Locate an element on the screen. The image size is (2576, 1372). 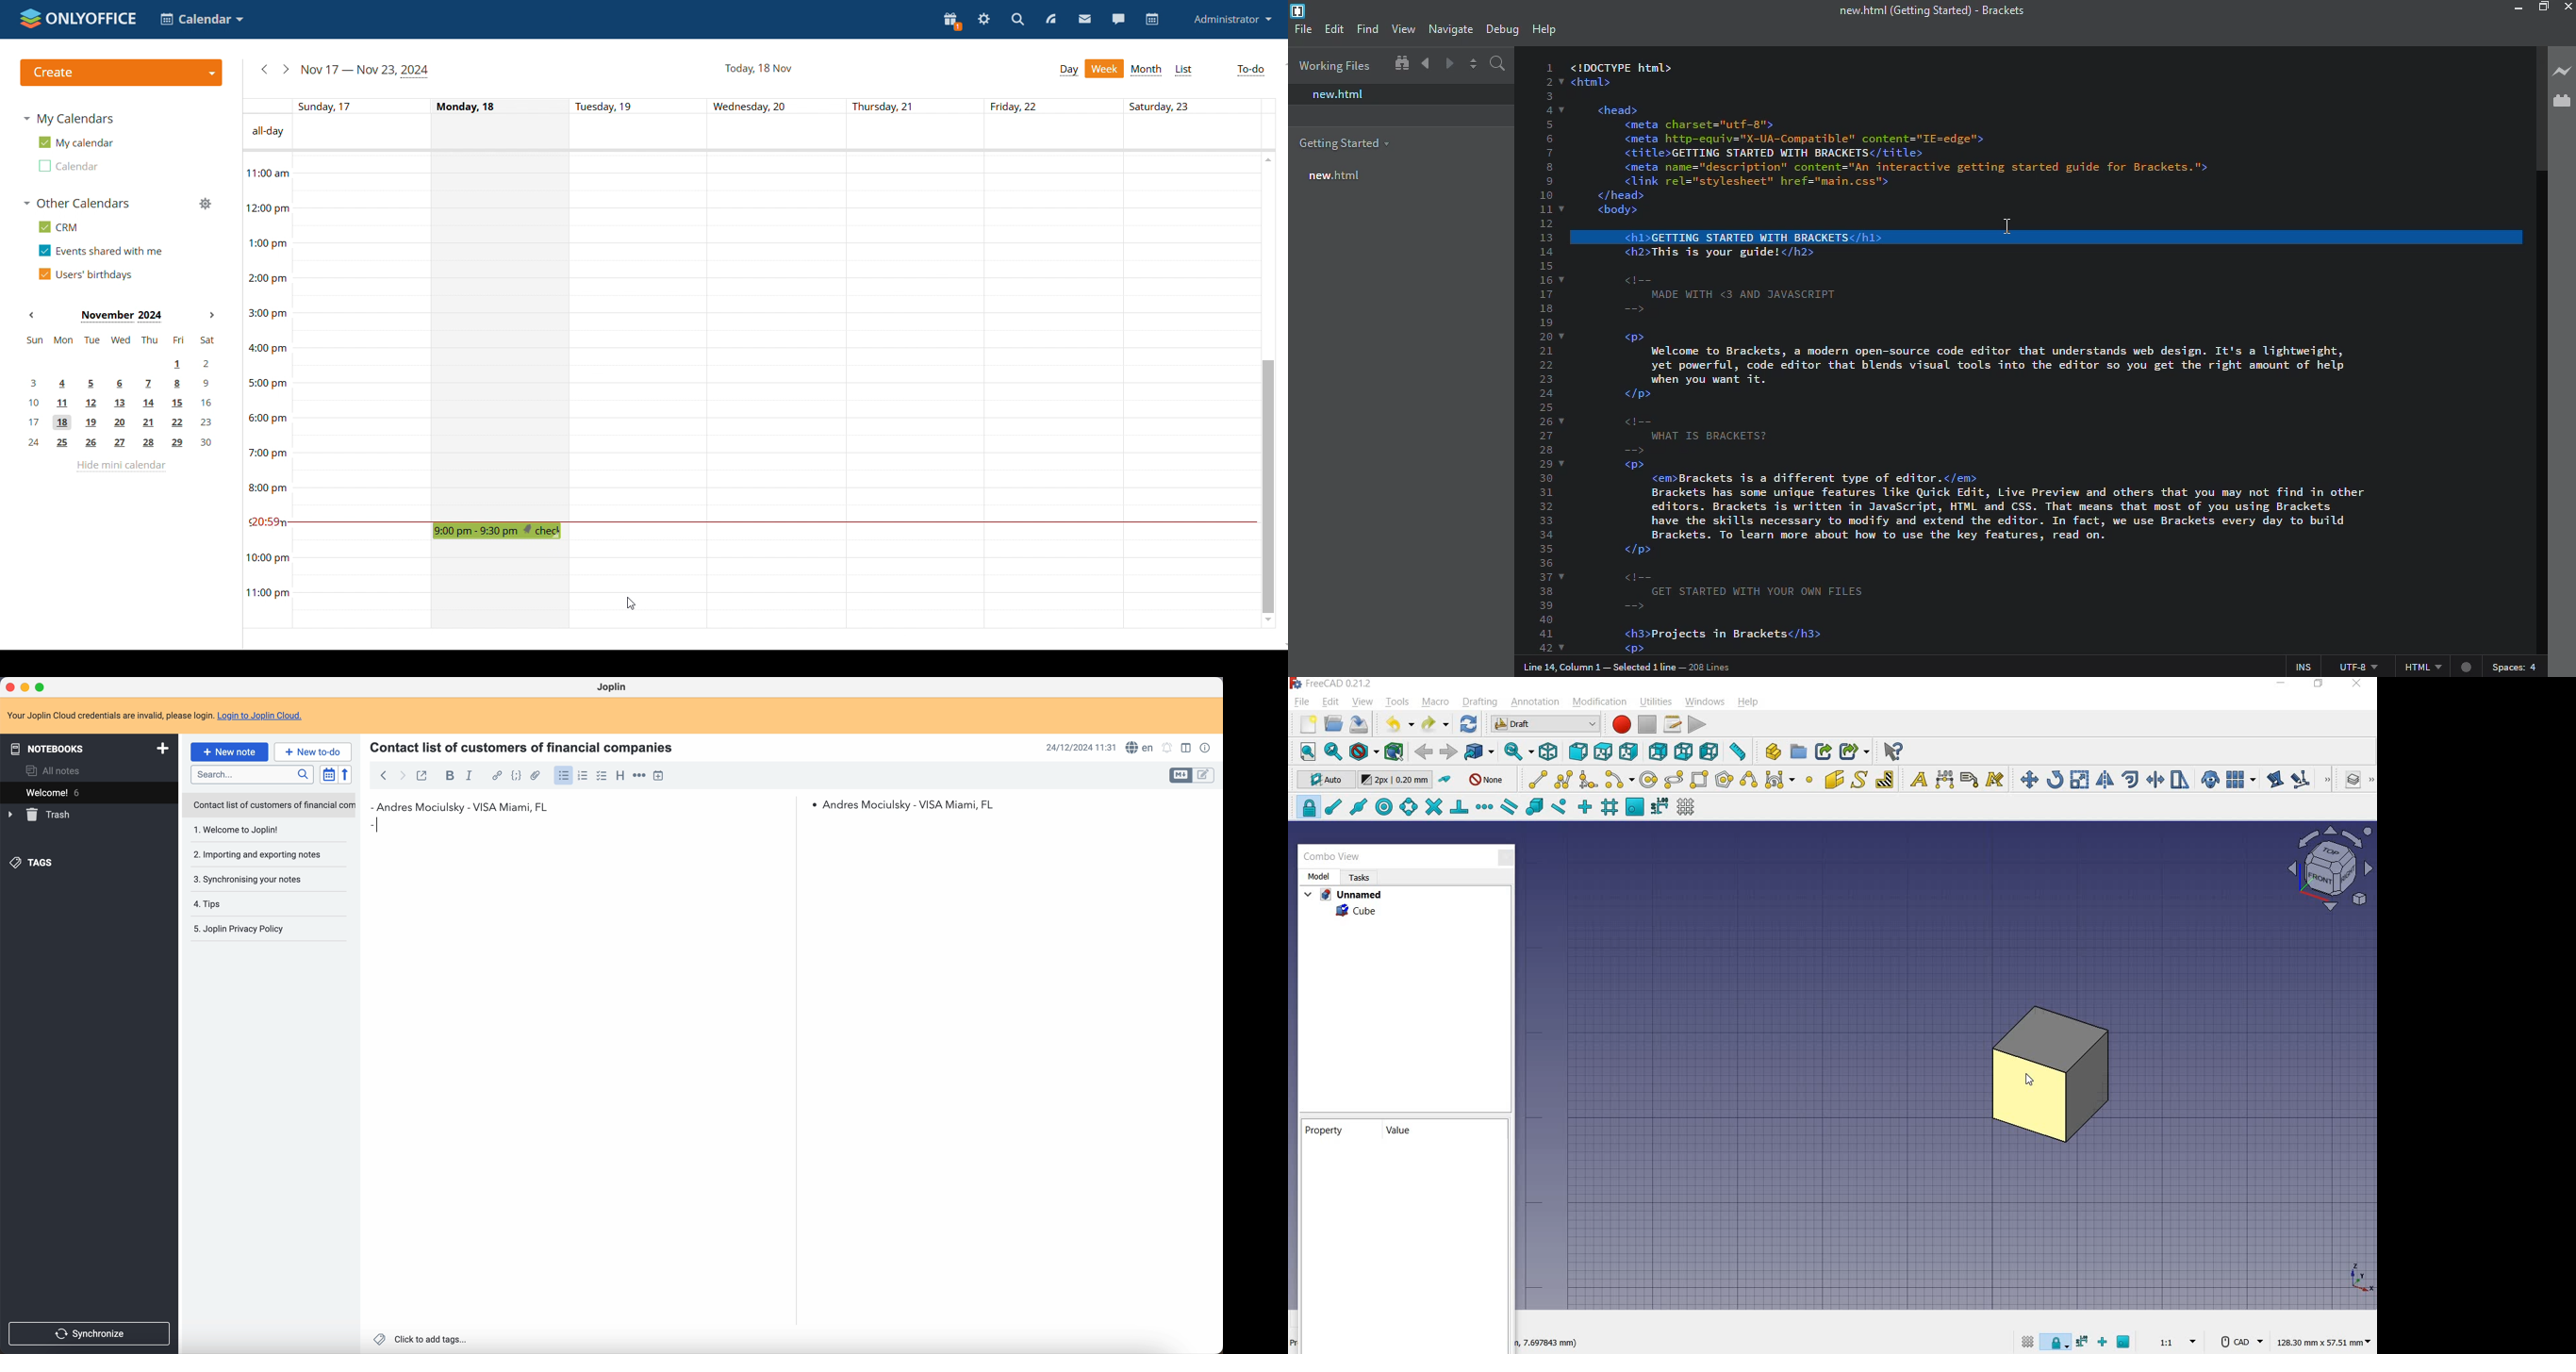
my calendar is located at coordinates (75, 143).